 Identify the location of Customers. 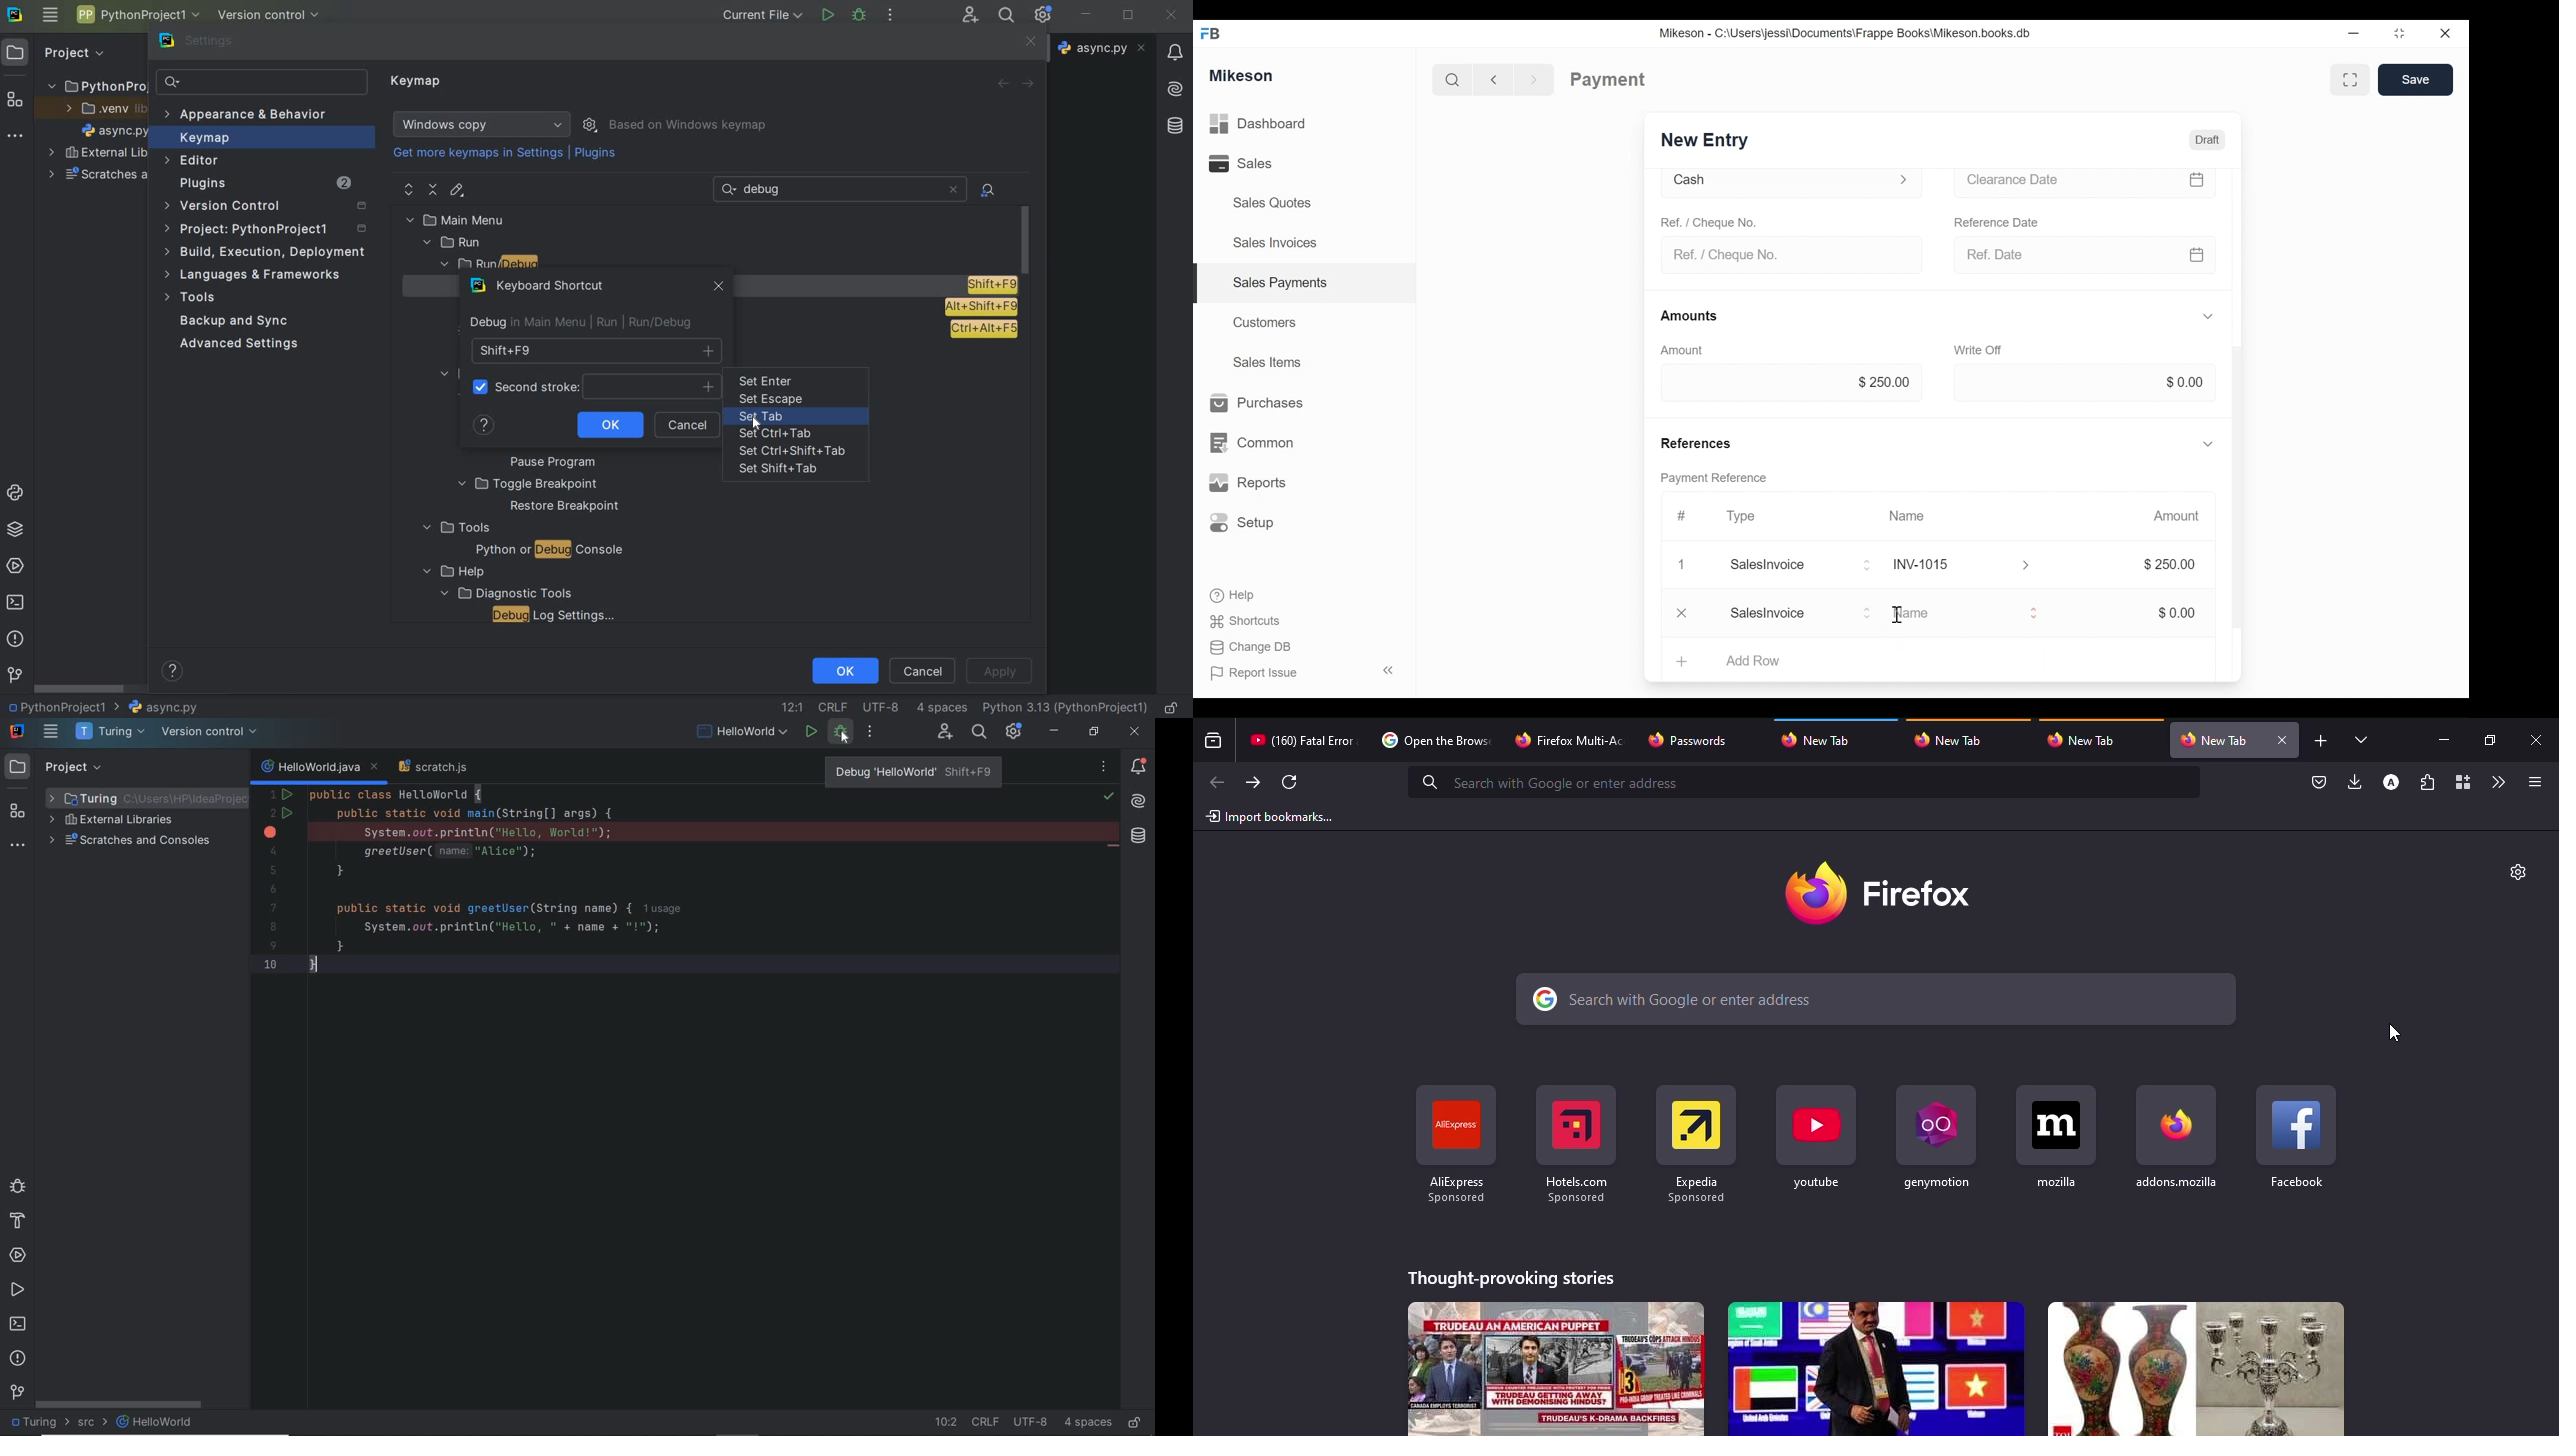
(1268, 321).